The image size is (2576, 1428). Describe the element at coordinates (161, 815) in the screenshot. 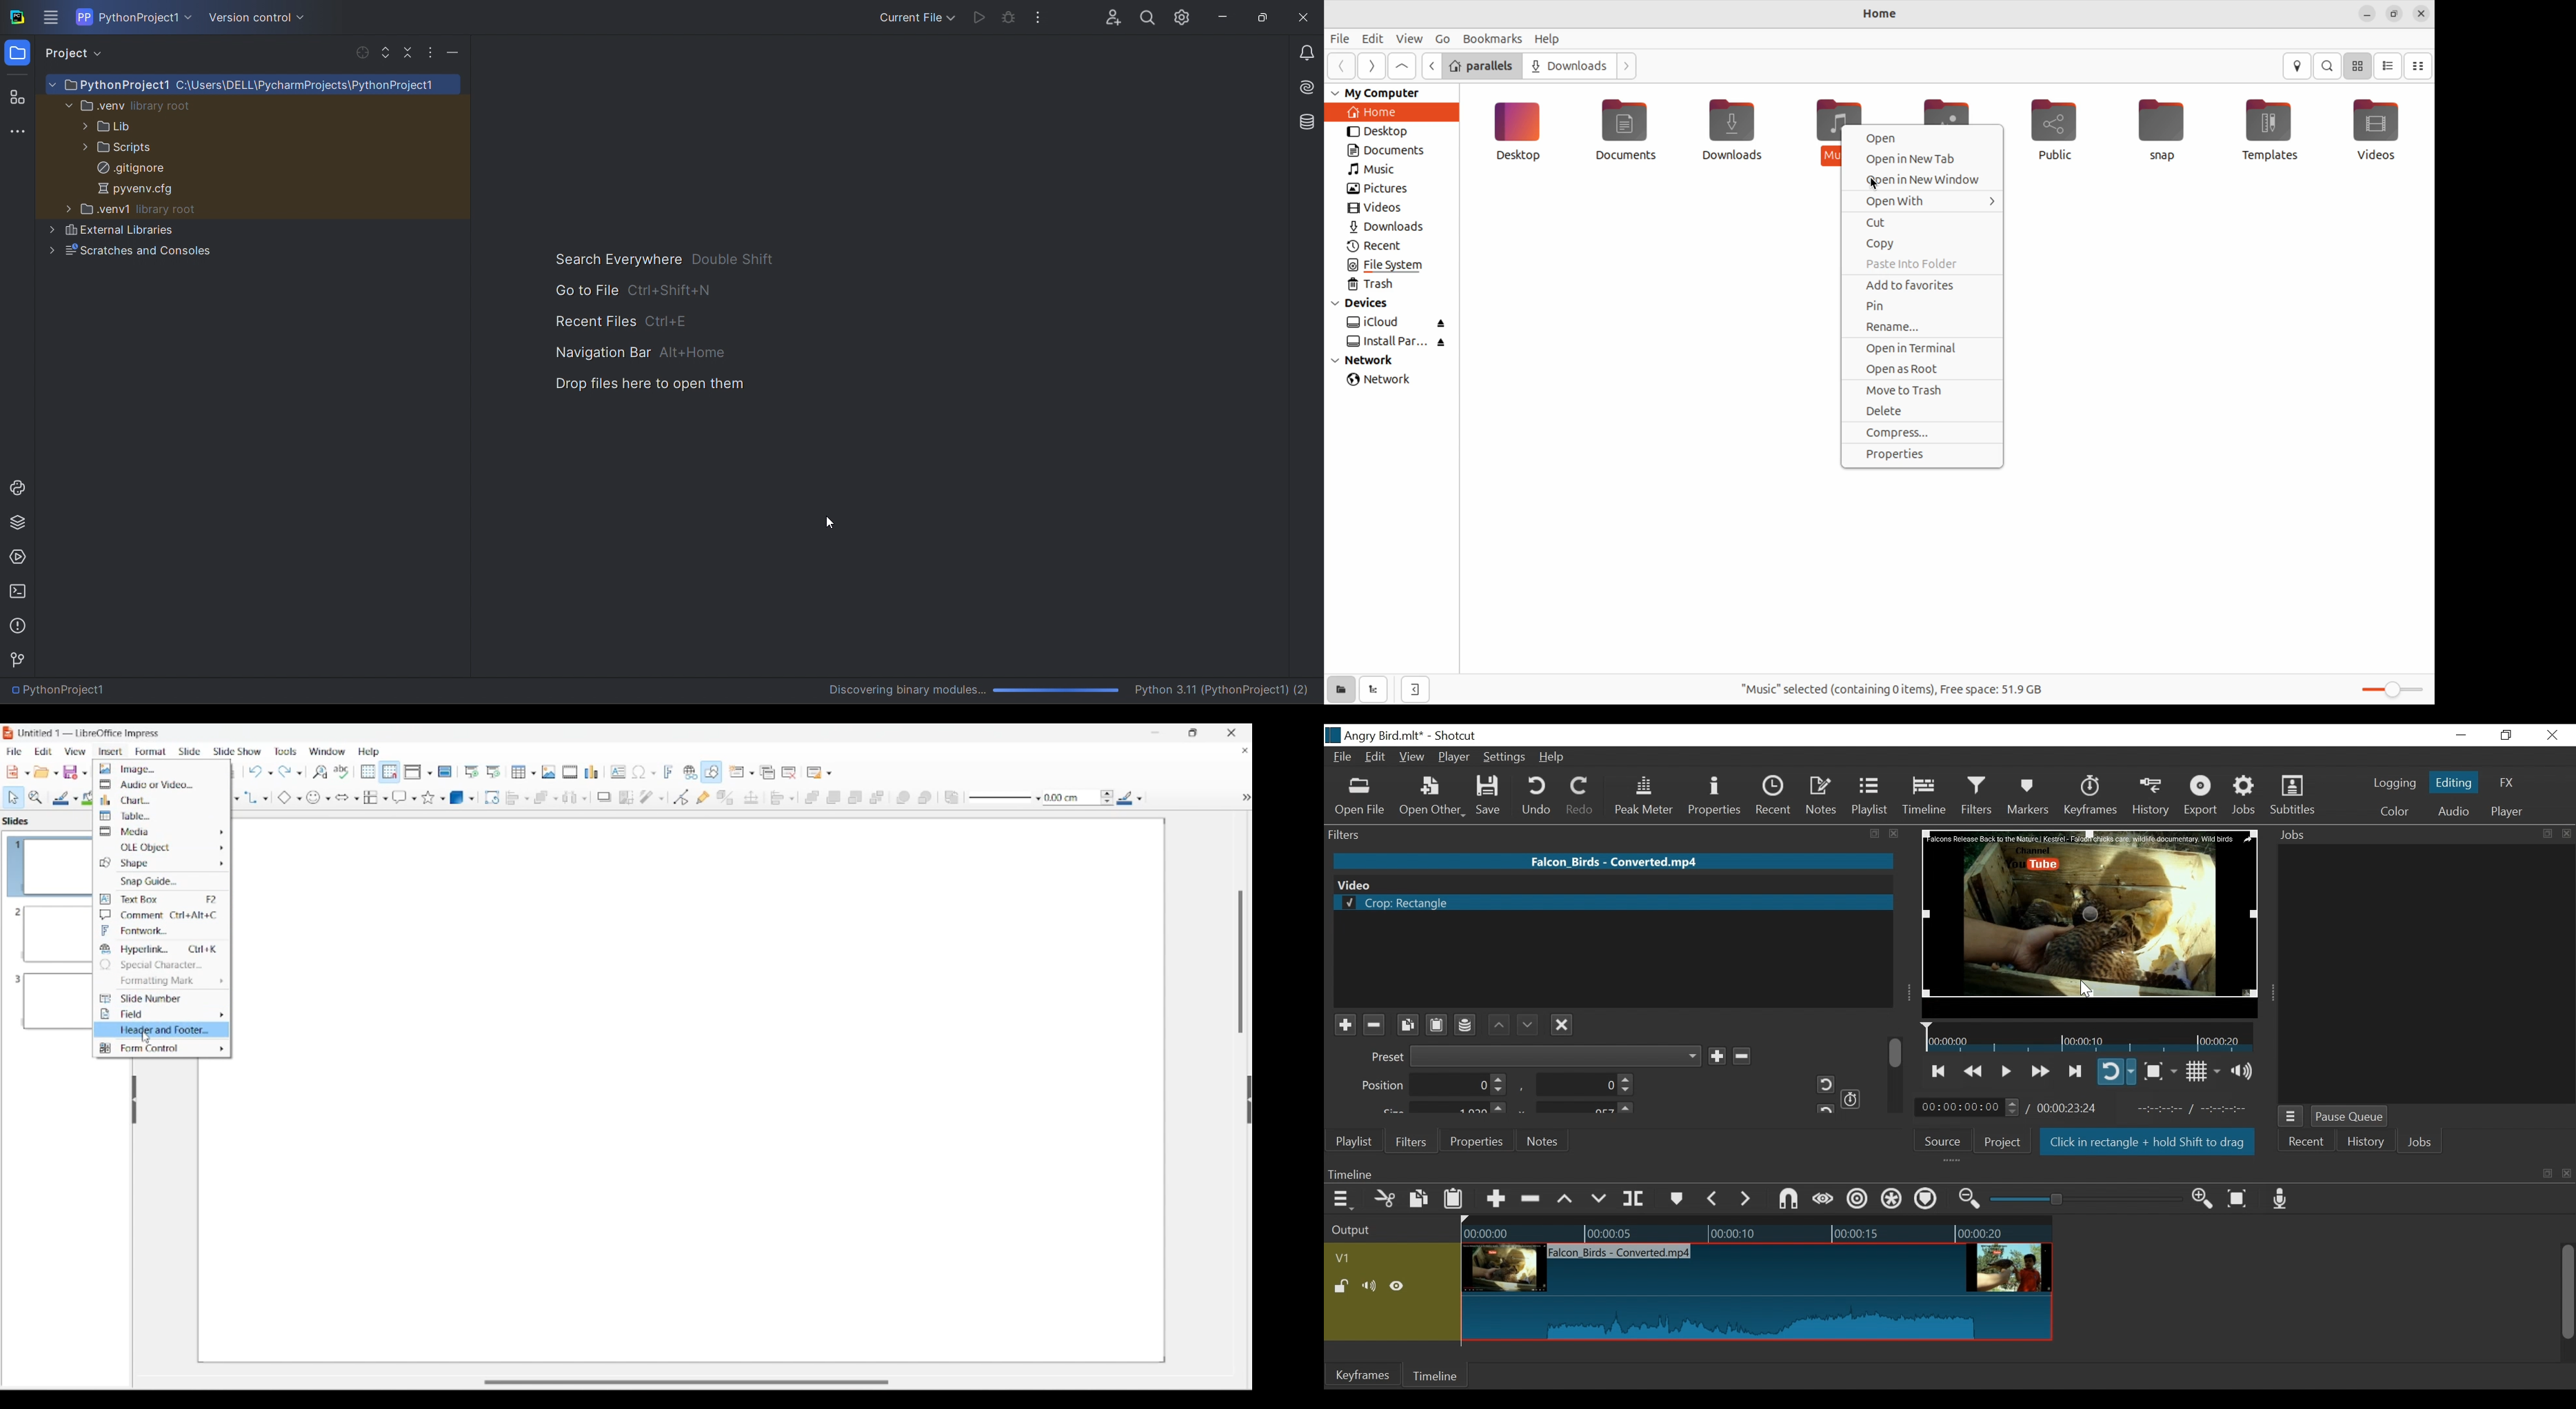

I see `Table` at that location.